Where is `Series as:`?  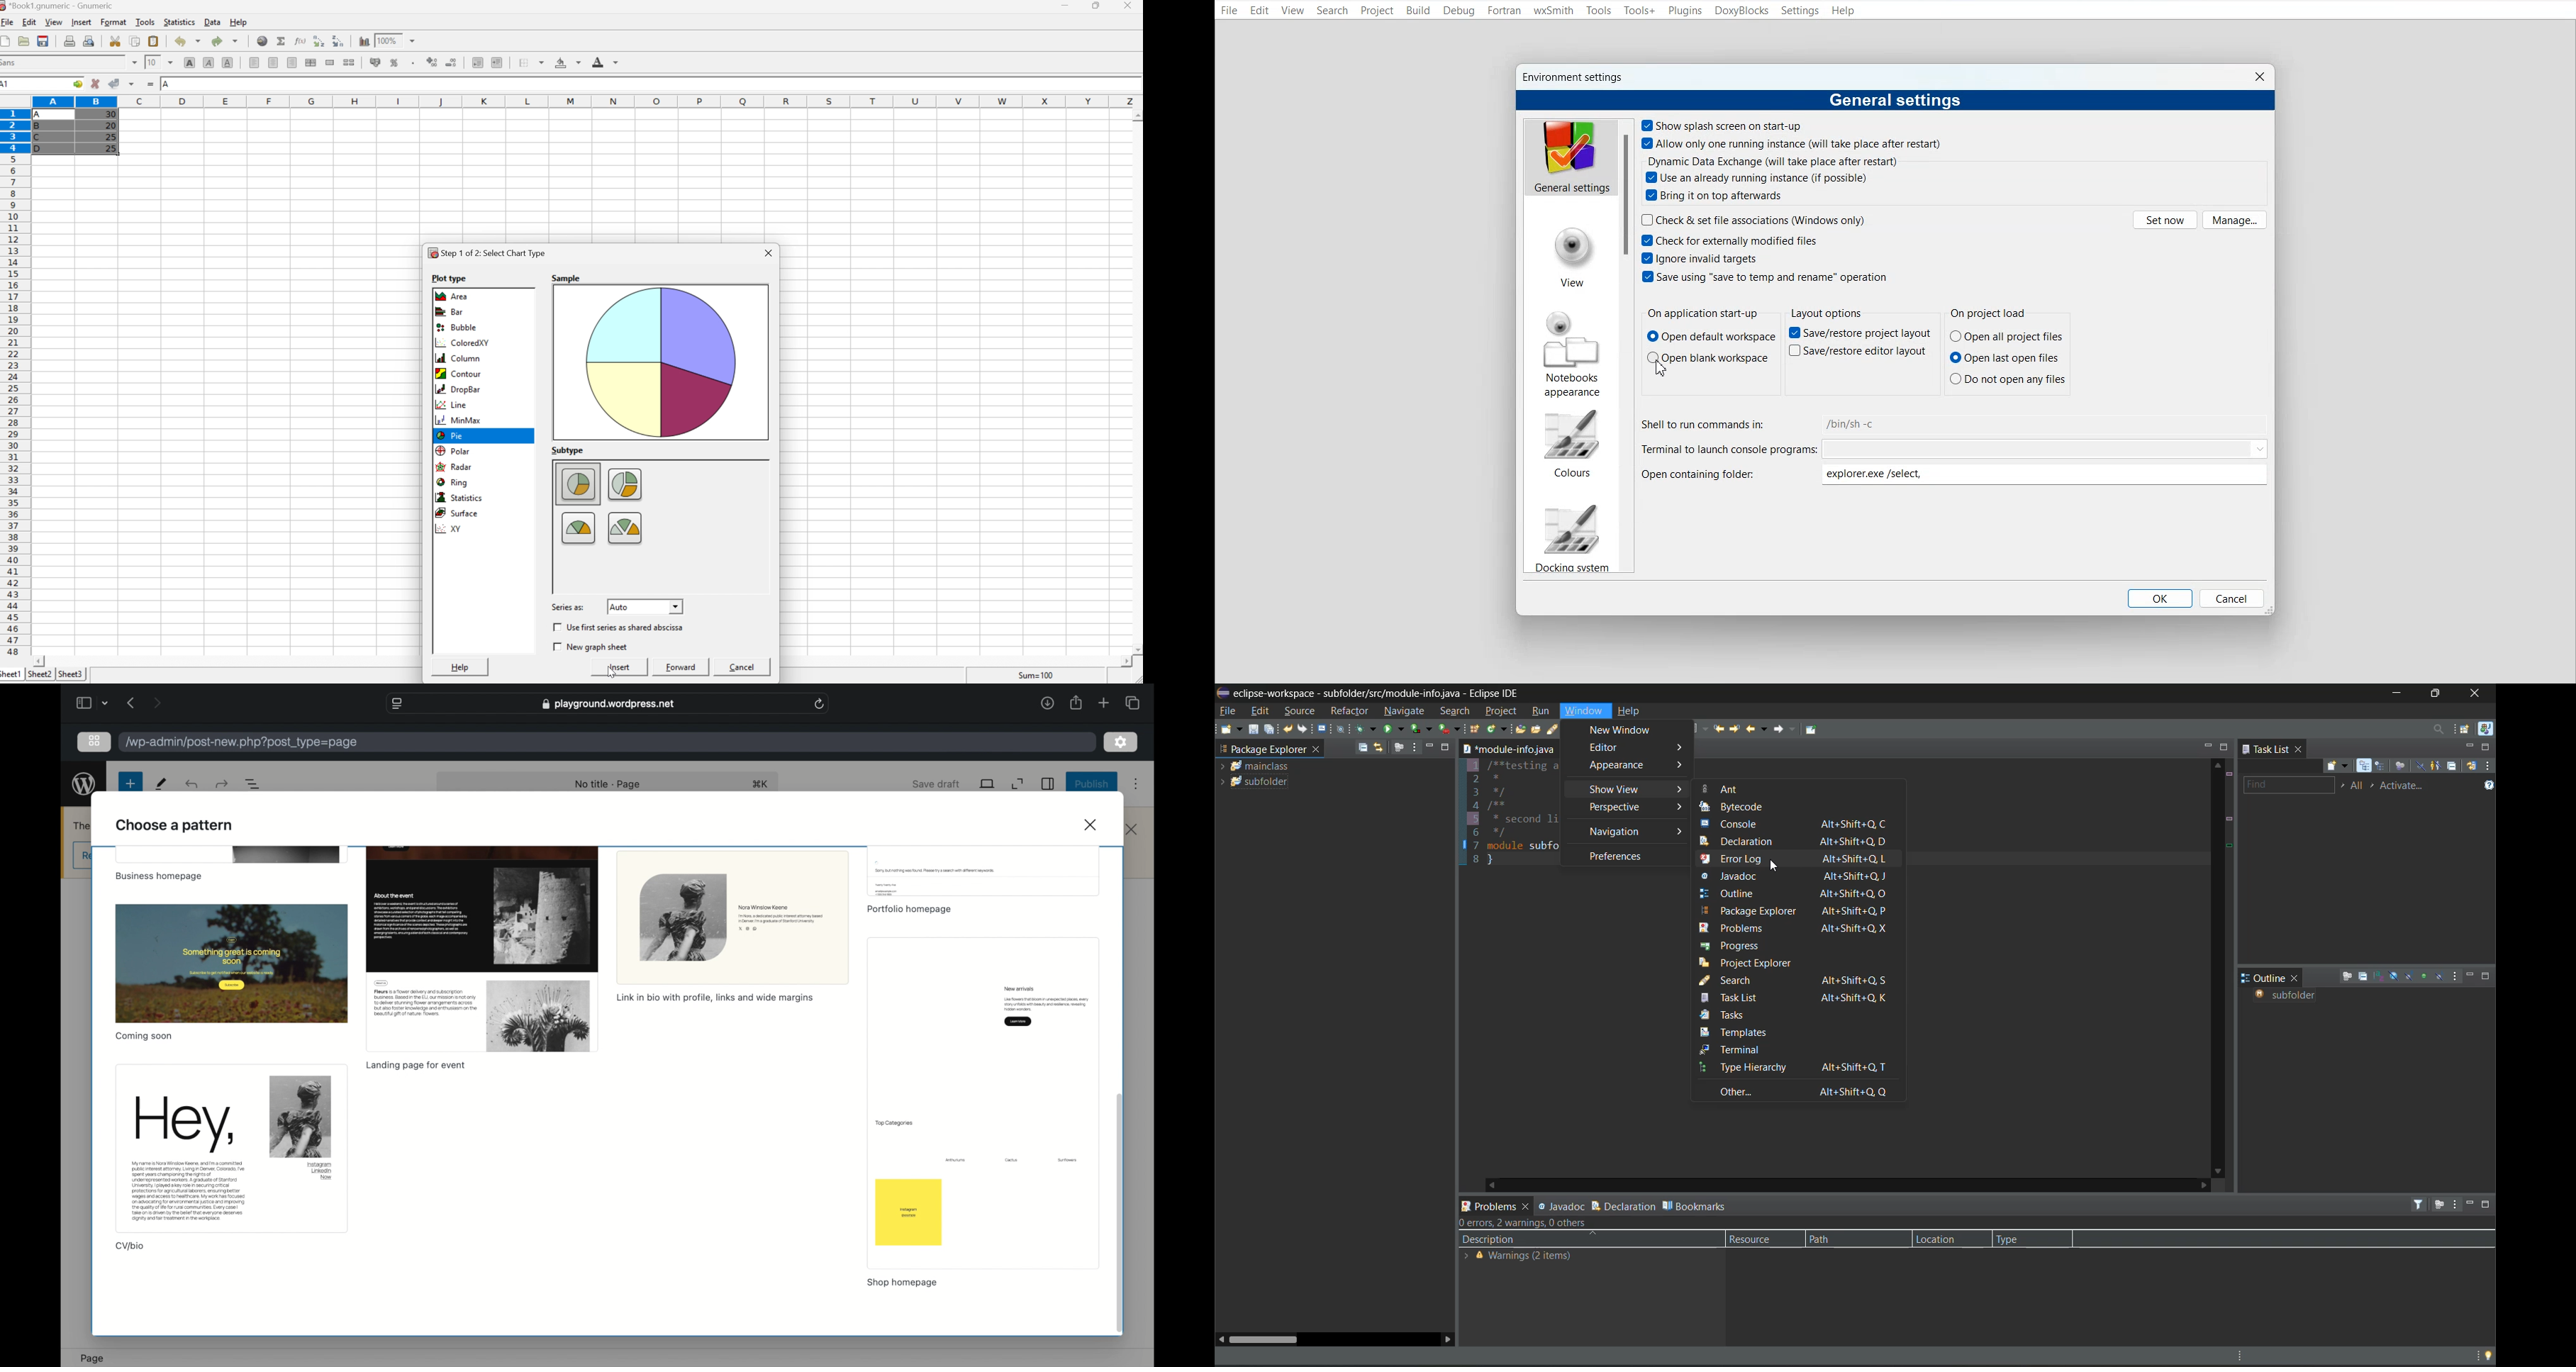 Series as: is located at coordinates (568, 607).